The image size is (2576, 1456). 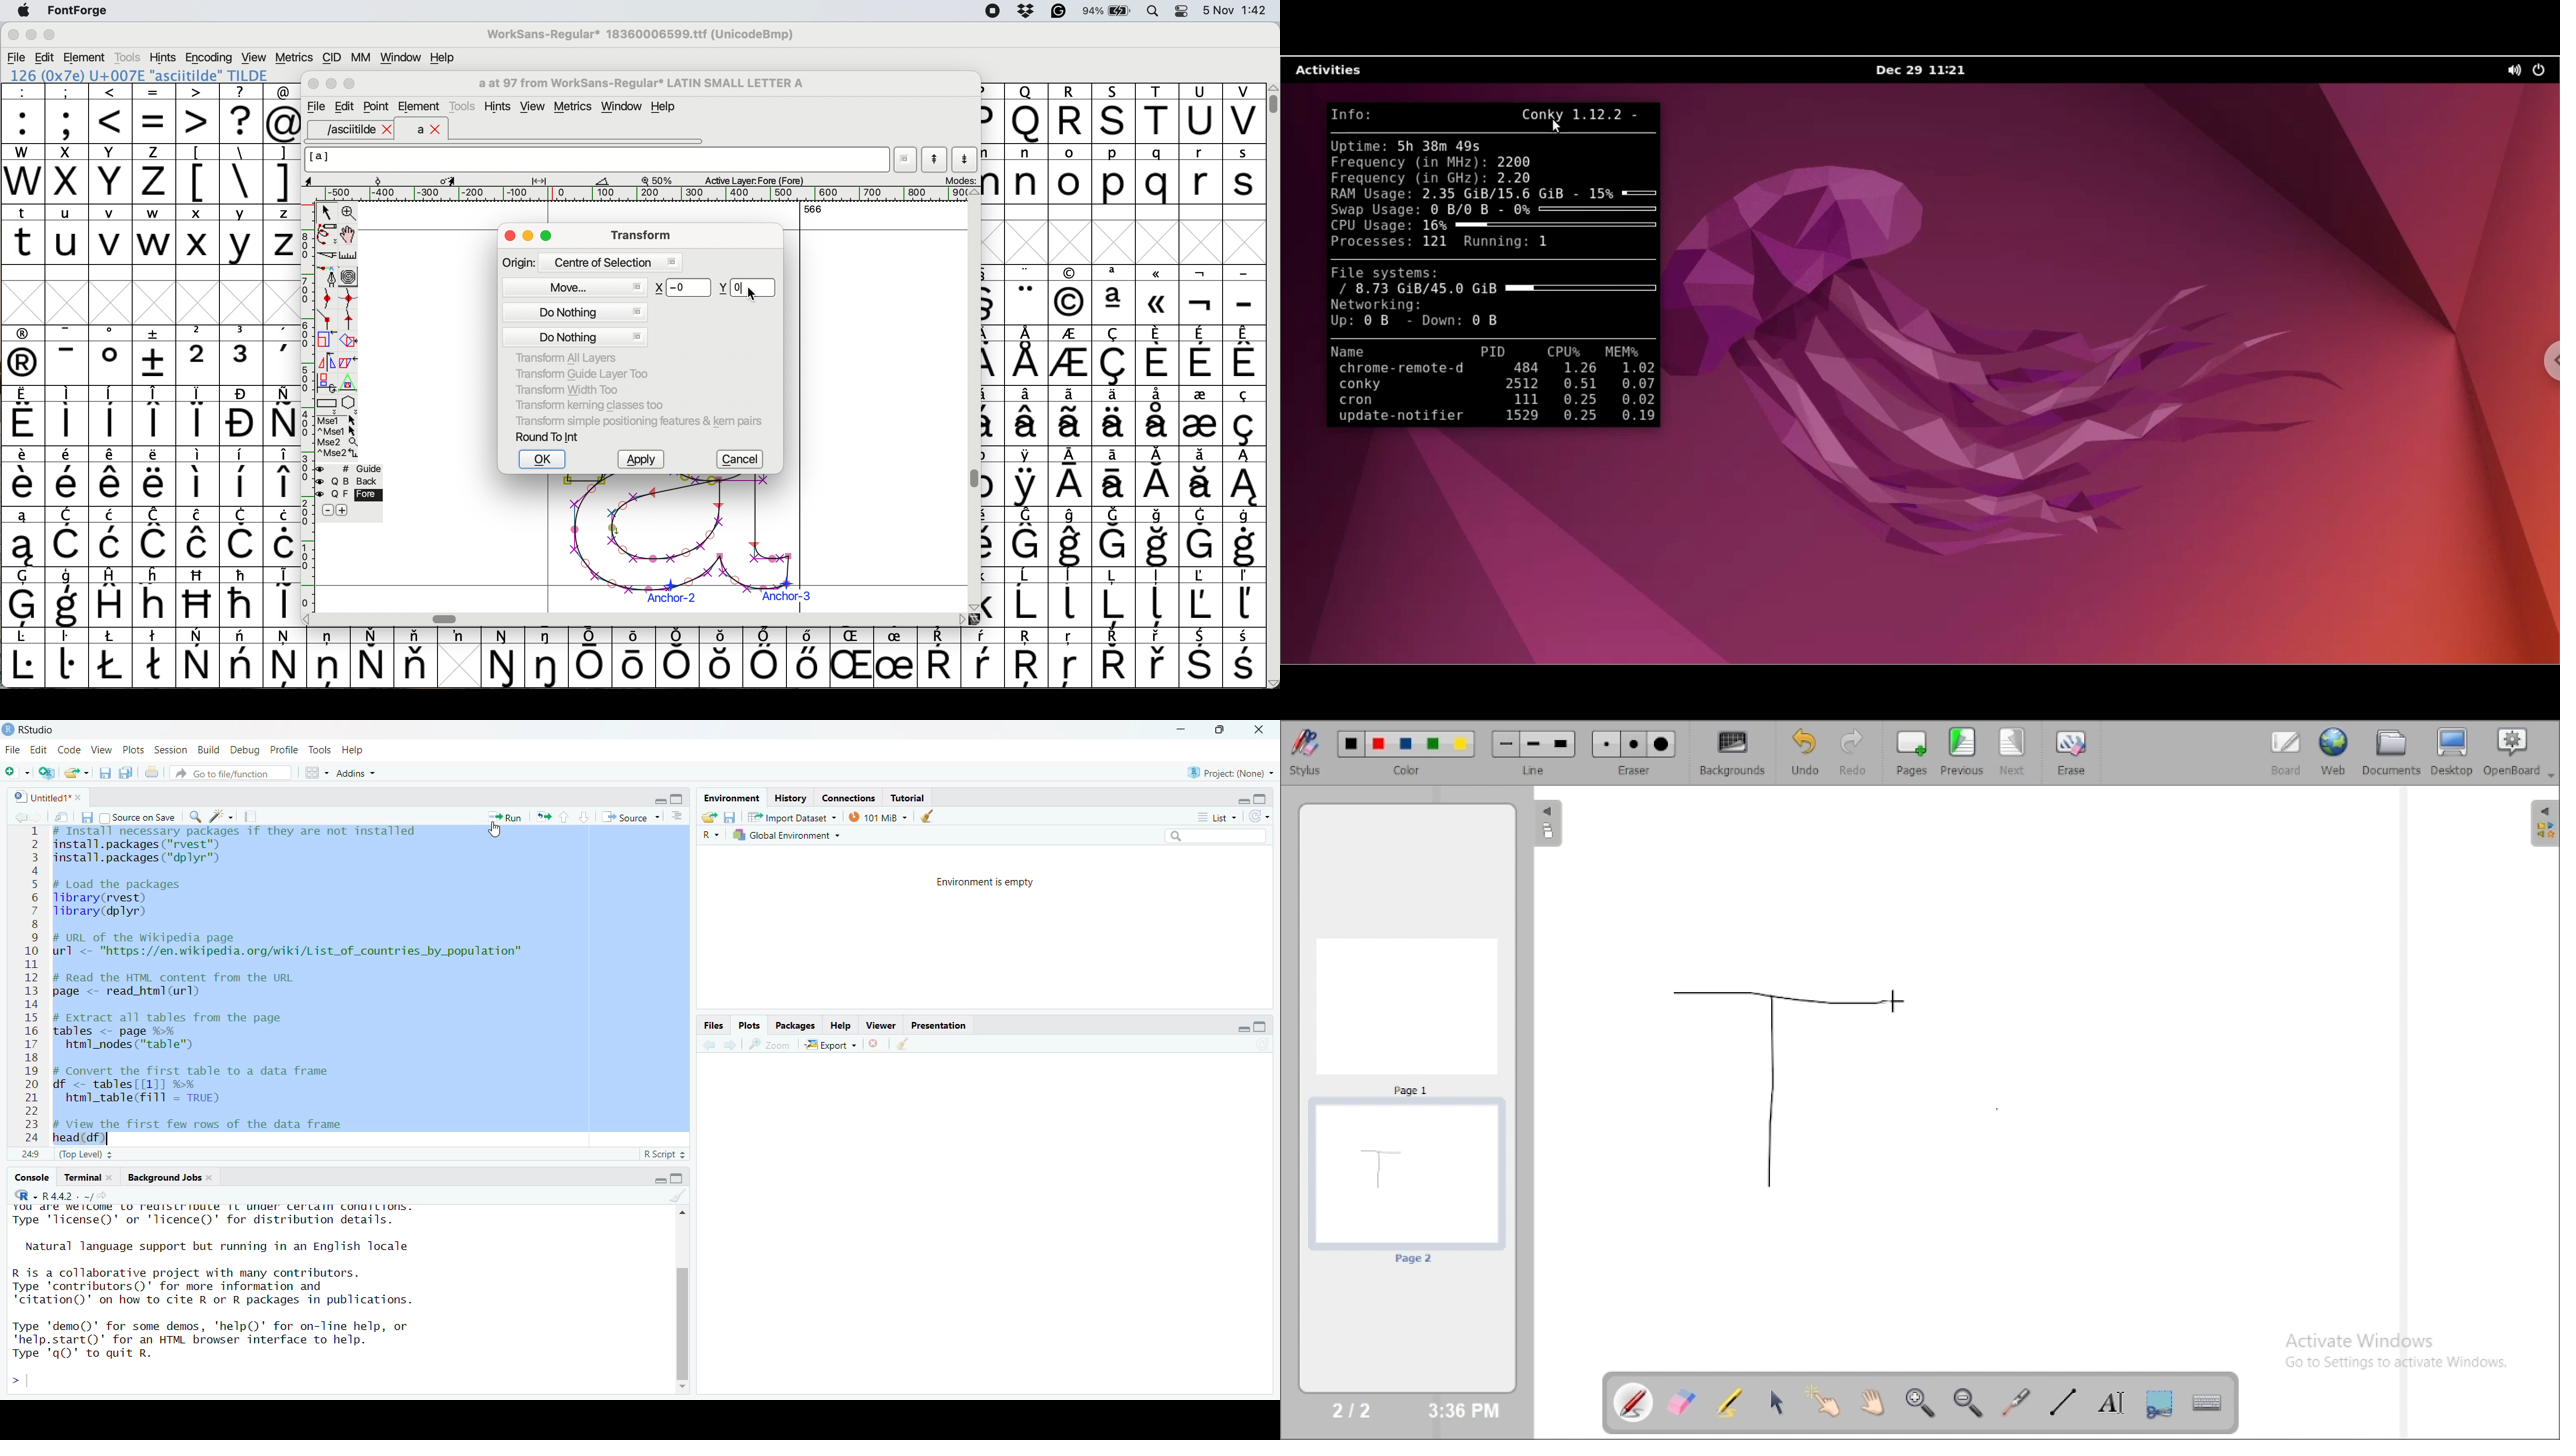 What do you see at coordinates (24, 417) in the screenshot?
I see `symbol` at bounding box center [24, 417].